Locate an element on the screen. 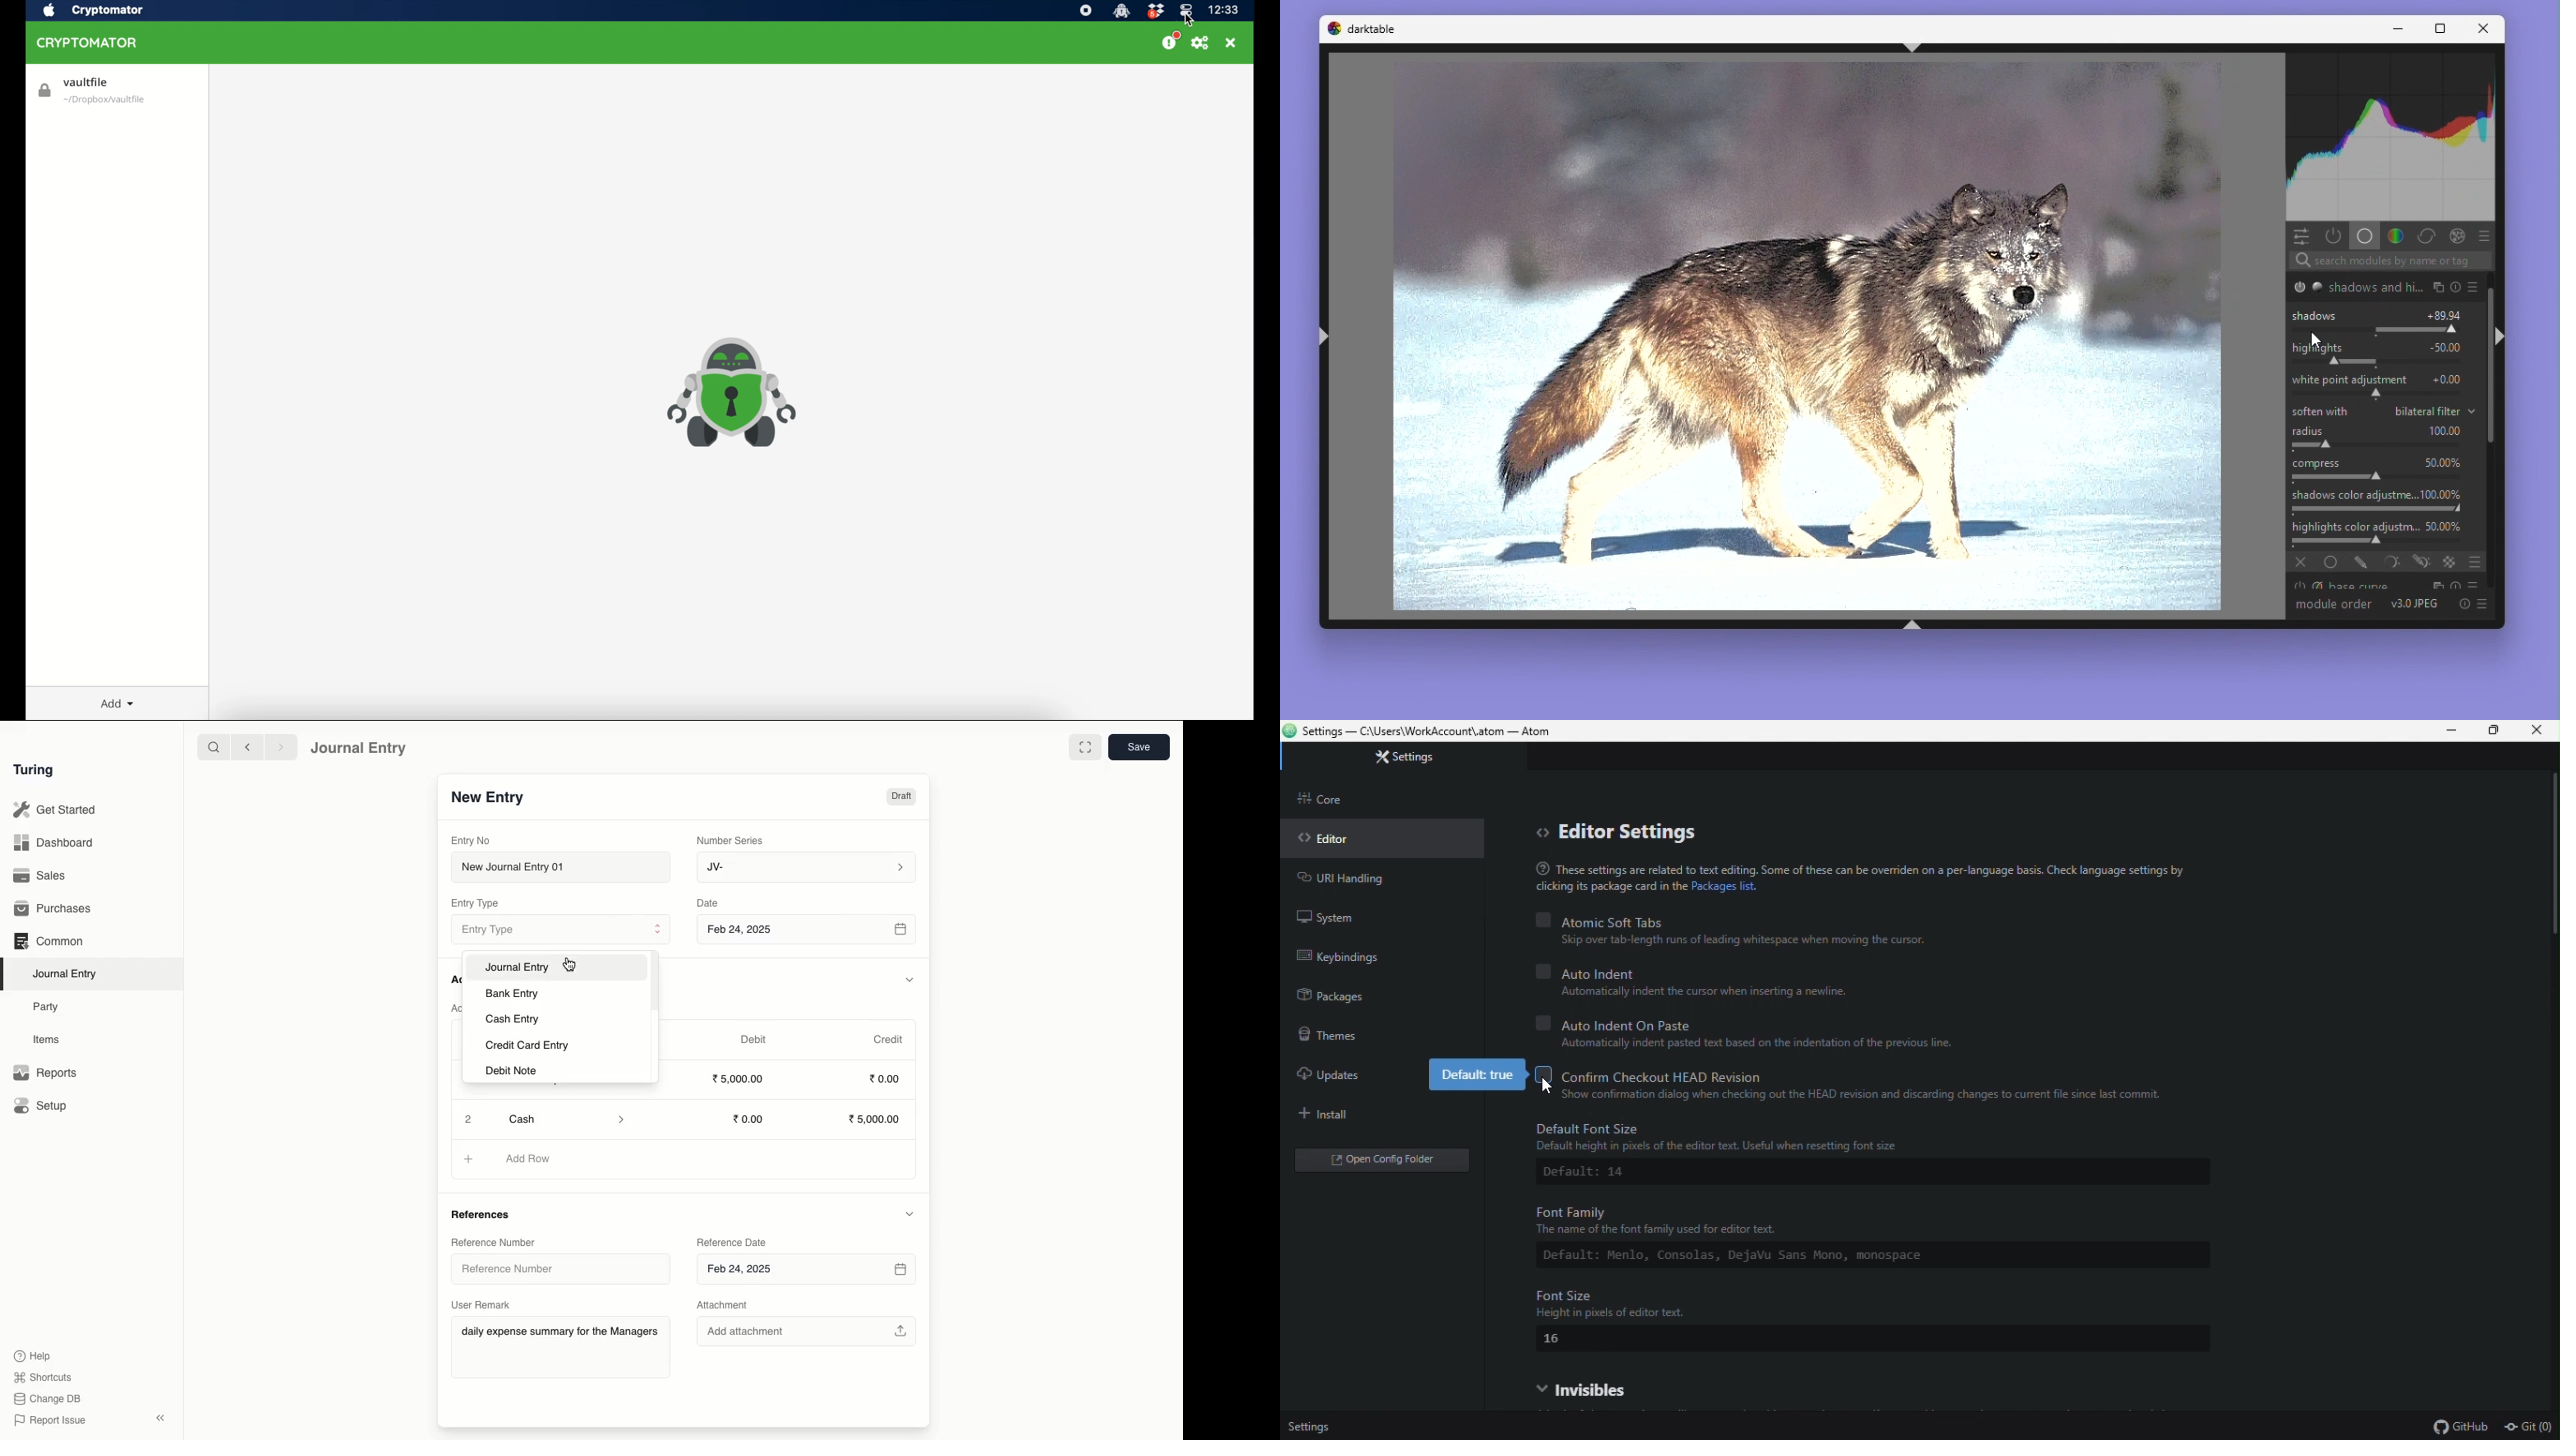 The width and height of the screenshot is (2576, 1456). Debit Note is located at coordinates (515, 1072).